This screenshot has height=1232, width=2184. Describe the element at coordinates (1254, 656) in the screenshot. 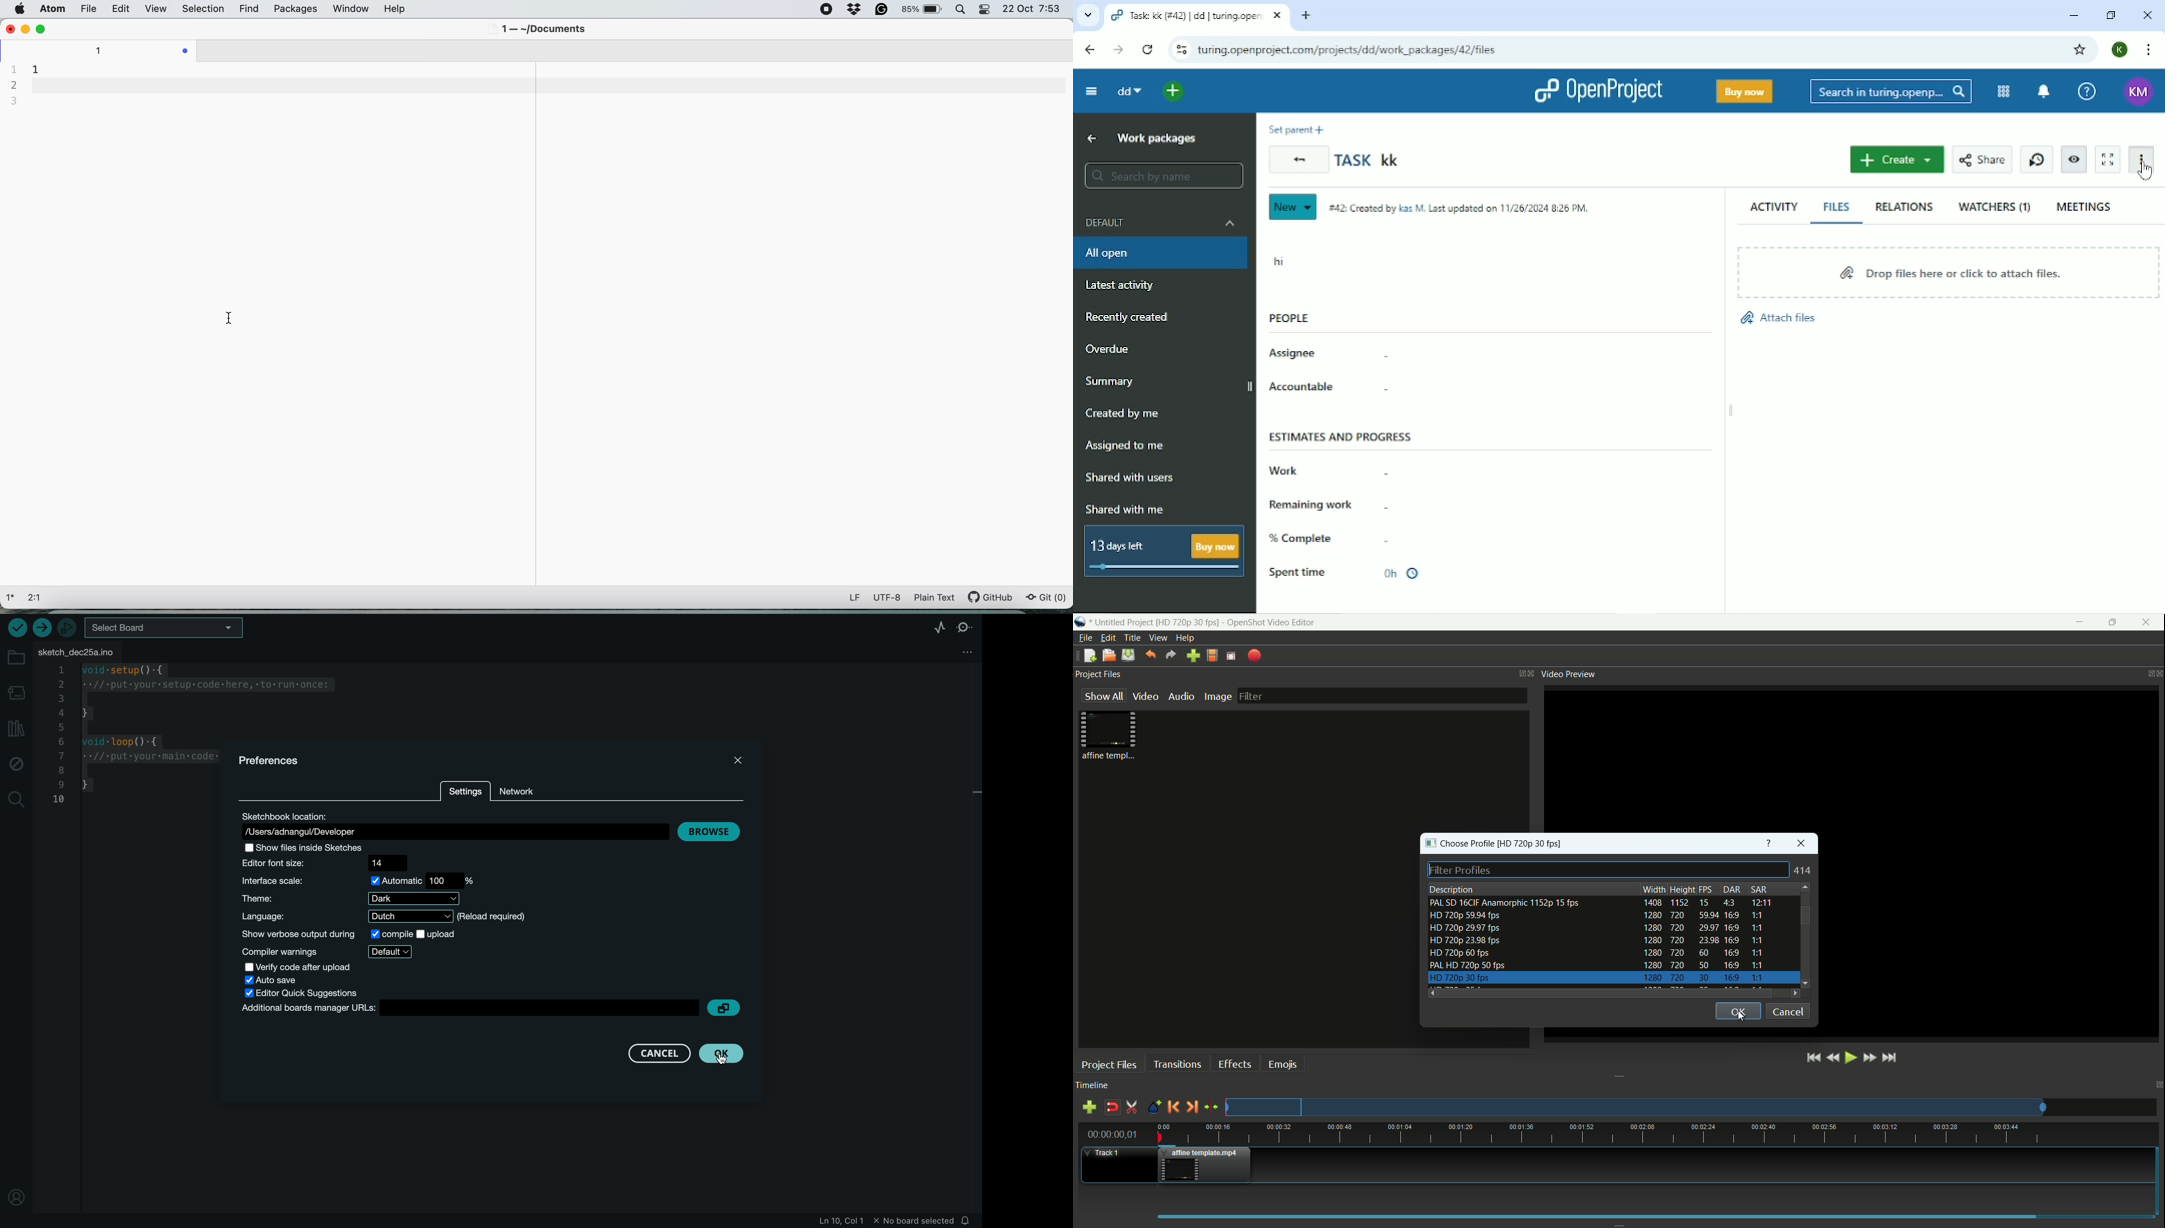

I see `export` at that location.